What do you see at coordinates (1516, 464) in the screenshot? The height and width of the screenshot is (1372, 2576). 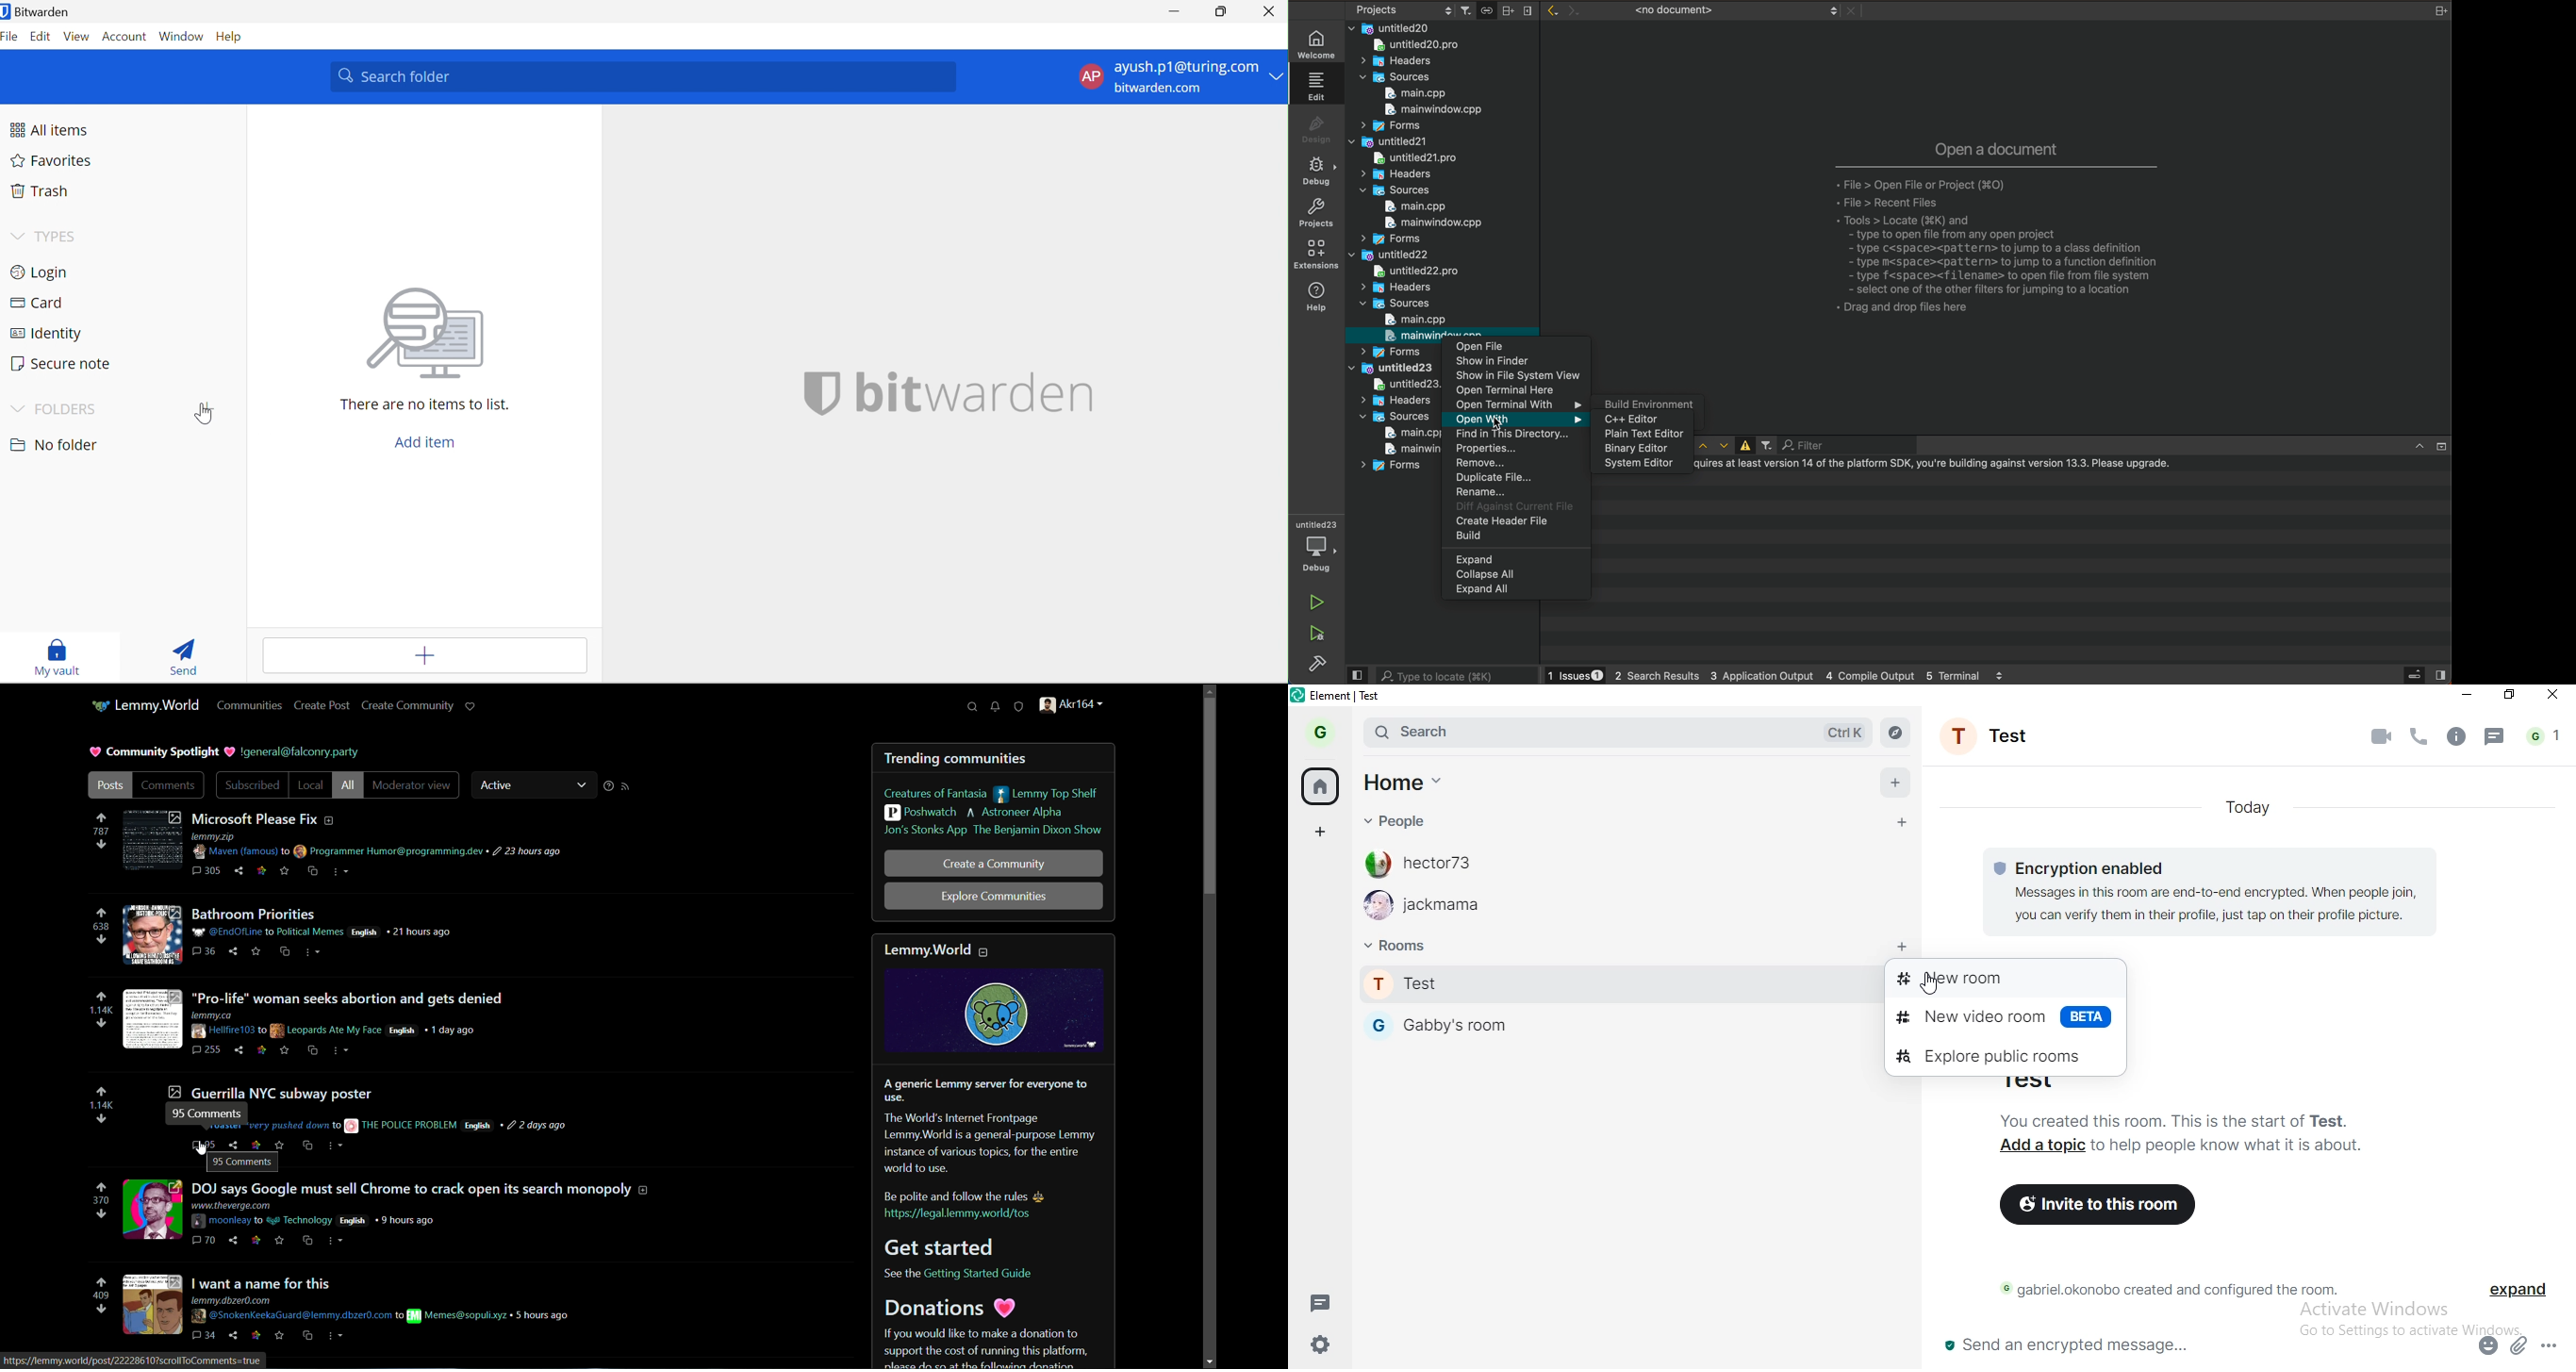 I see `remove` at bounding box center [1516, 464].